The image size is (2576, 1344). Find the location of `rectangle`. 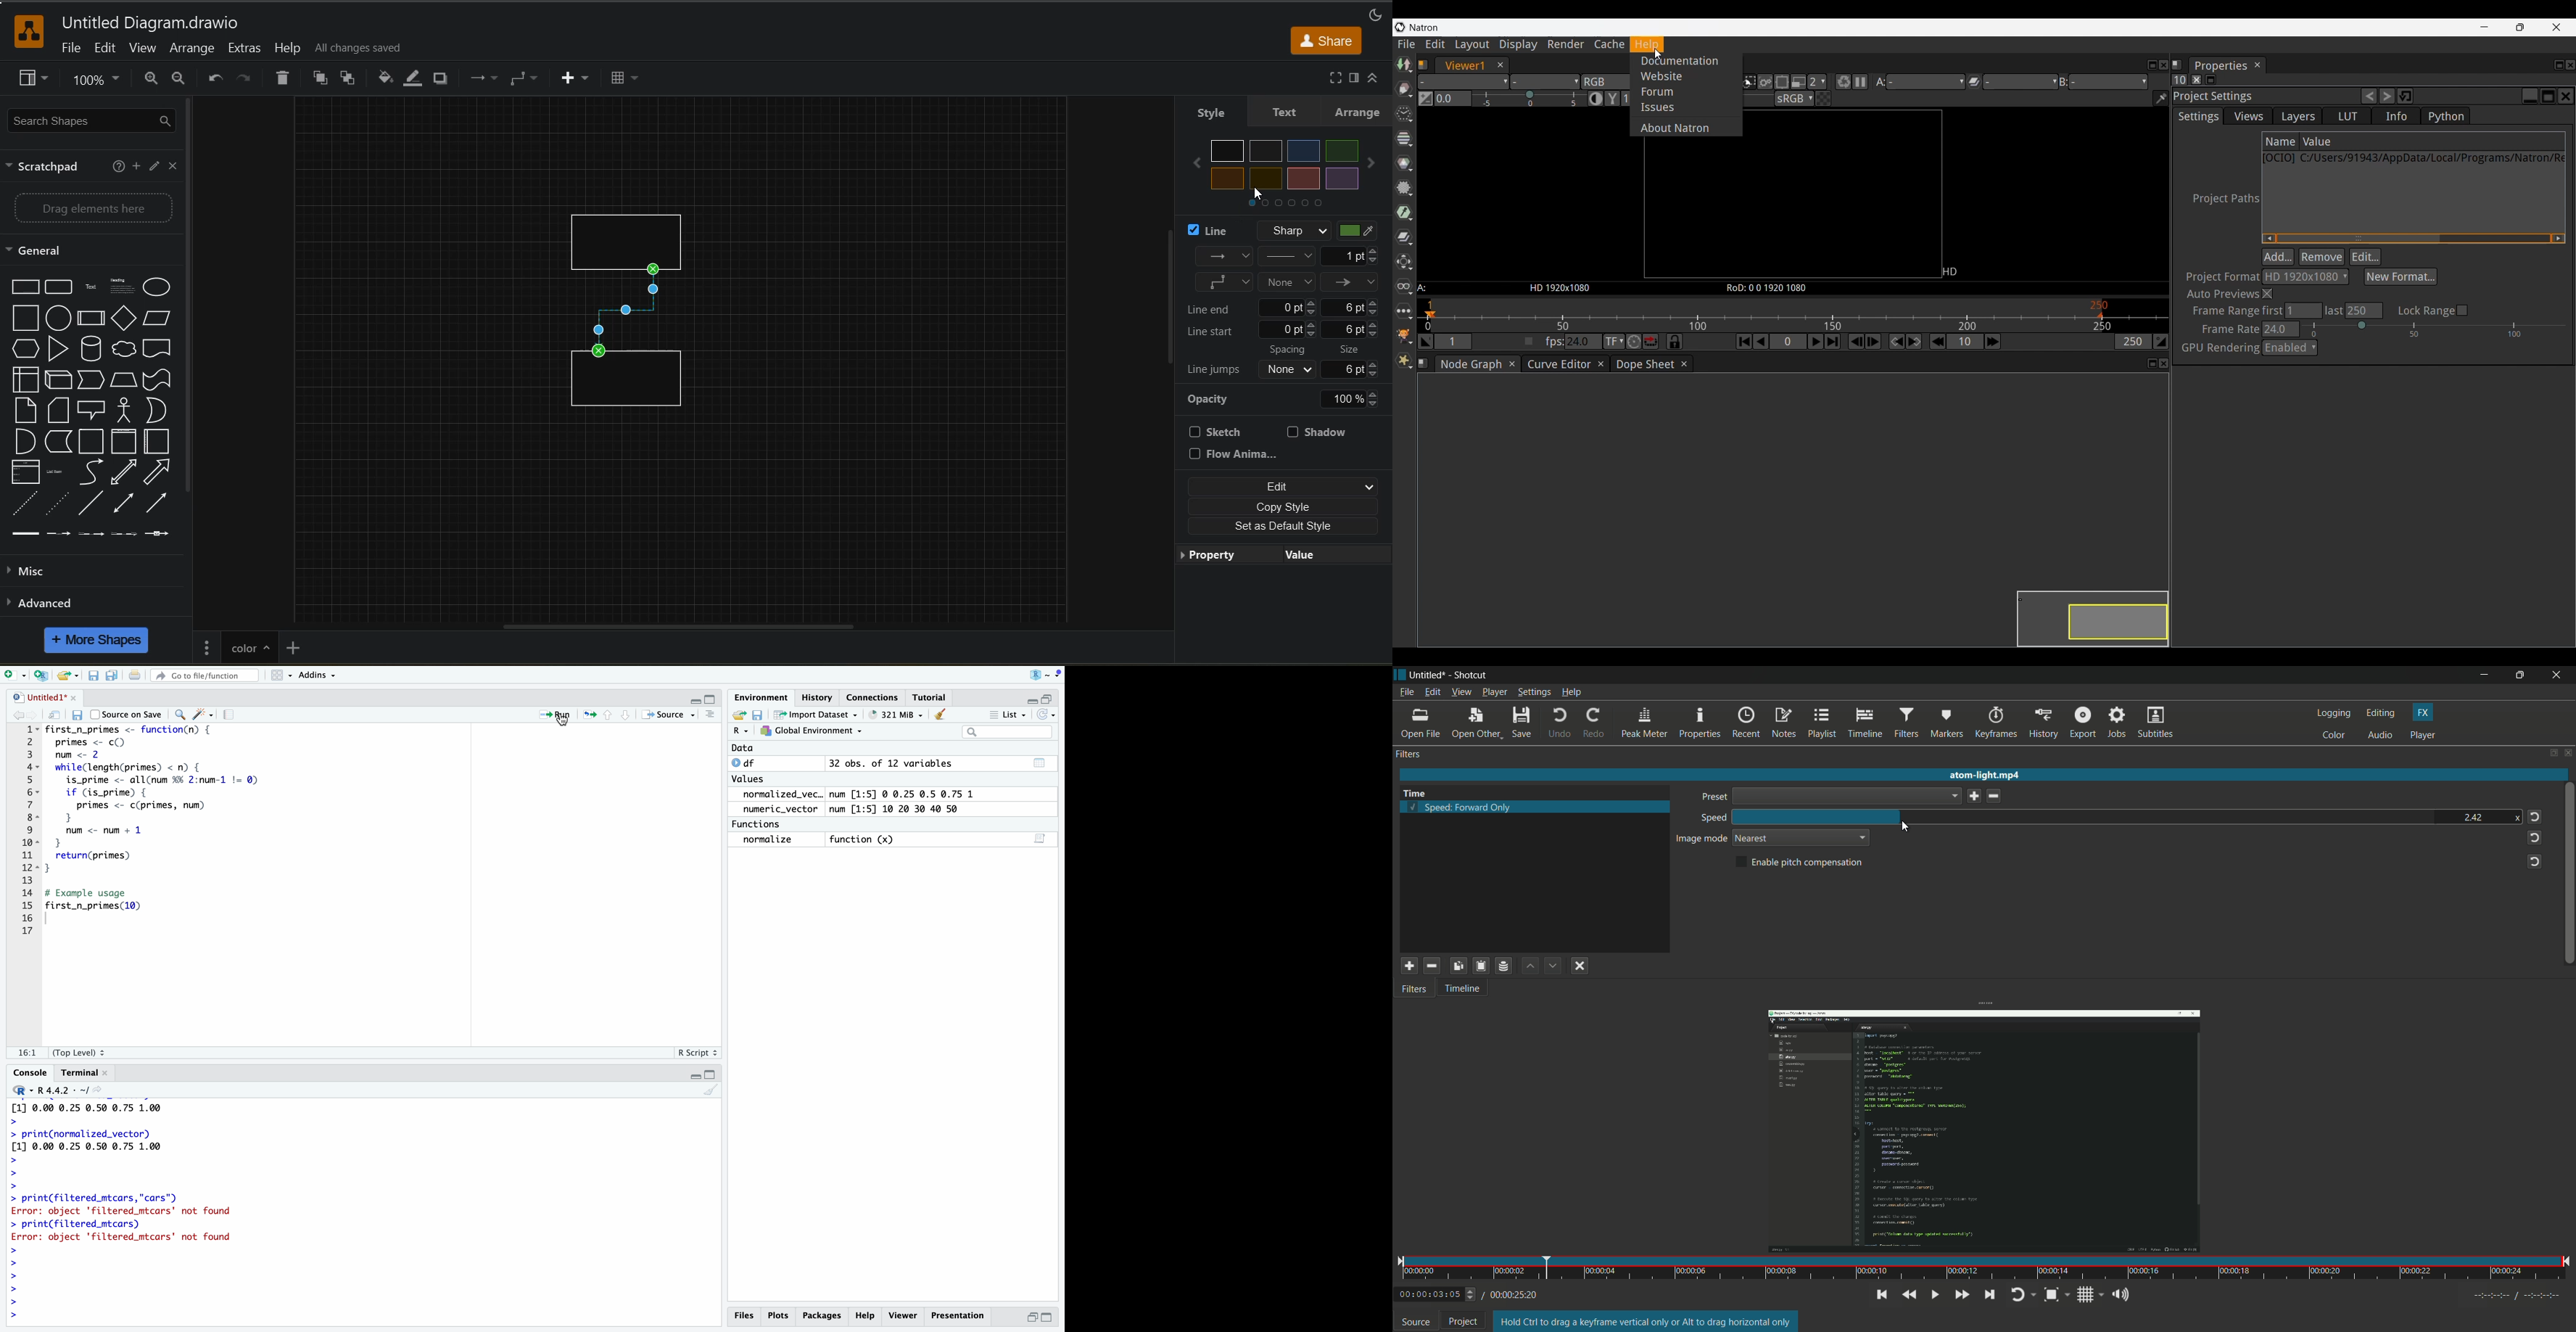

rectangle is located at coordinates (633, 233).